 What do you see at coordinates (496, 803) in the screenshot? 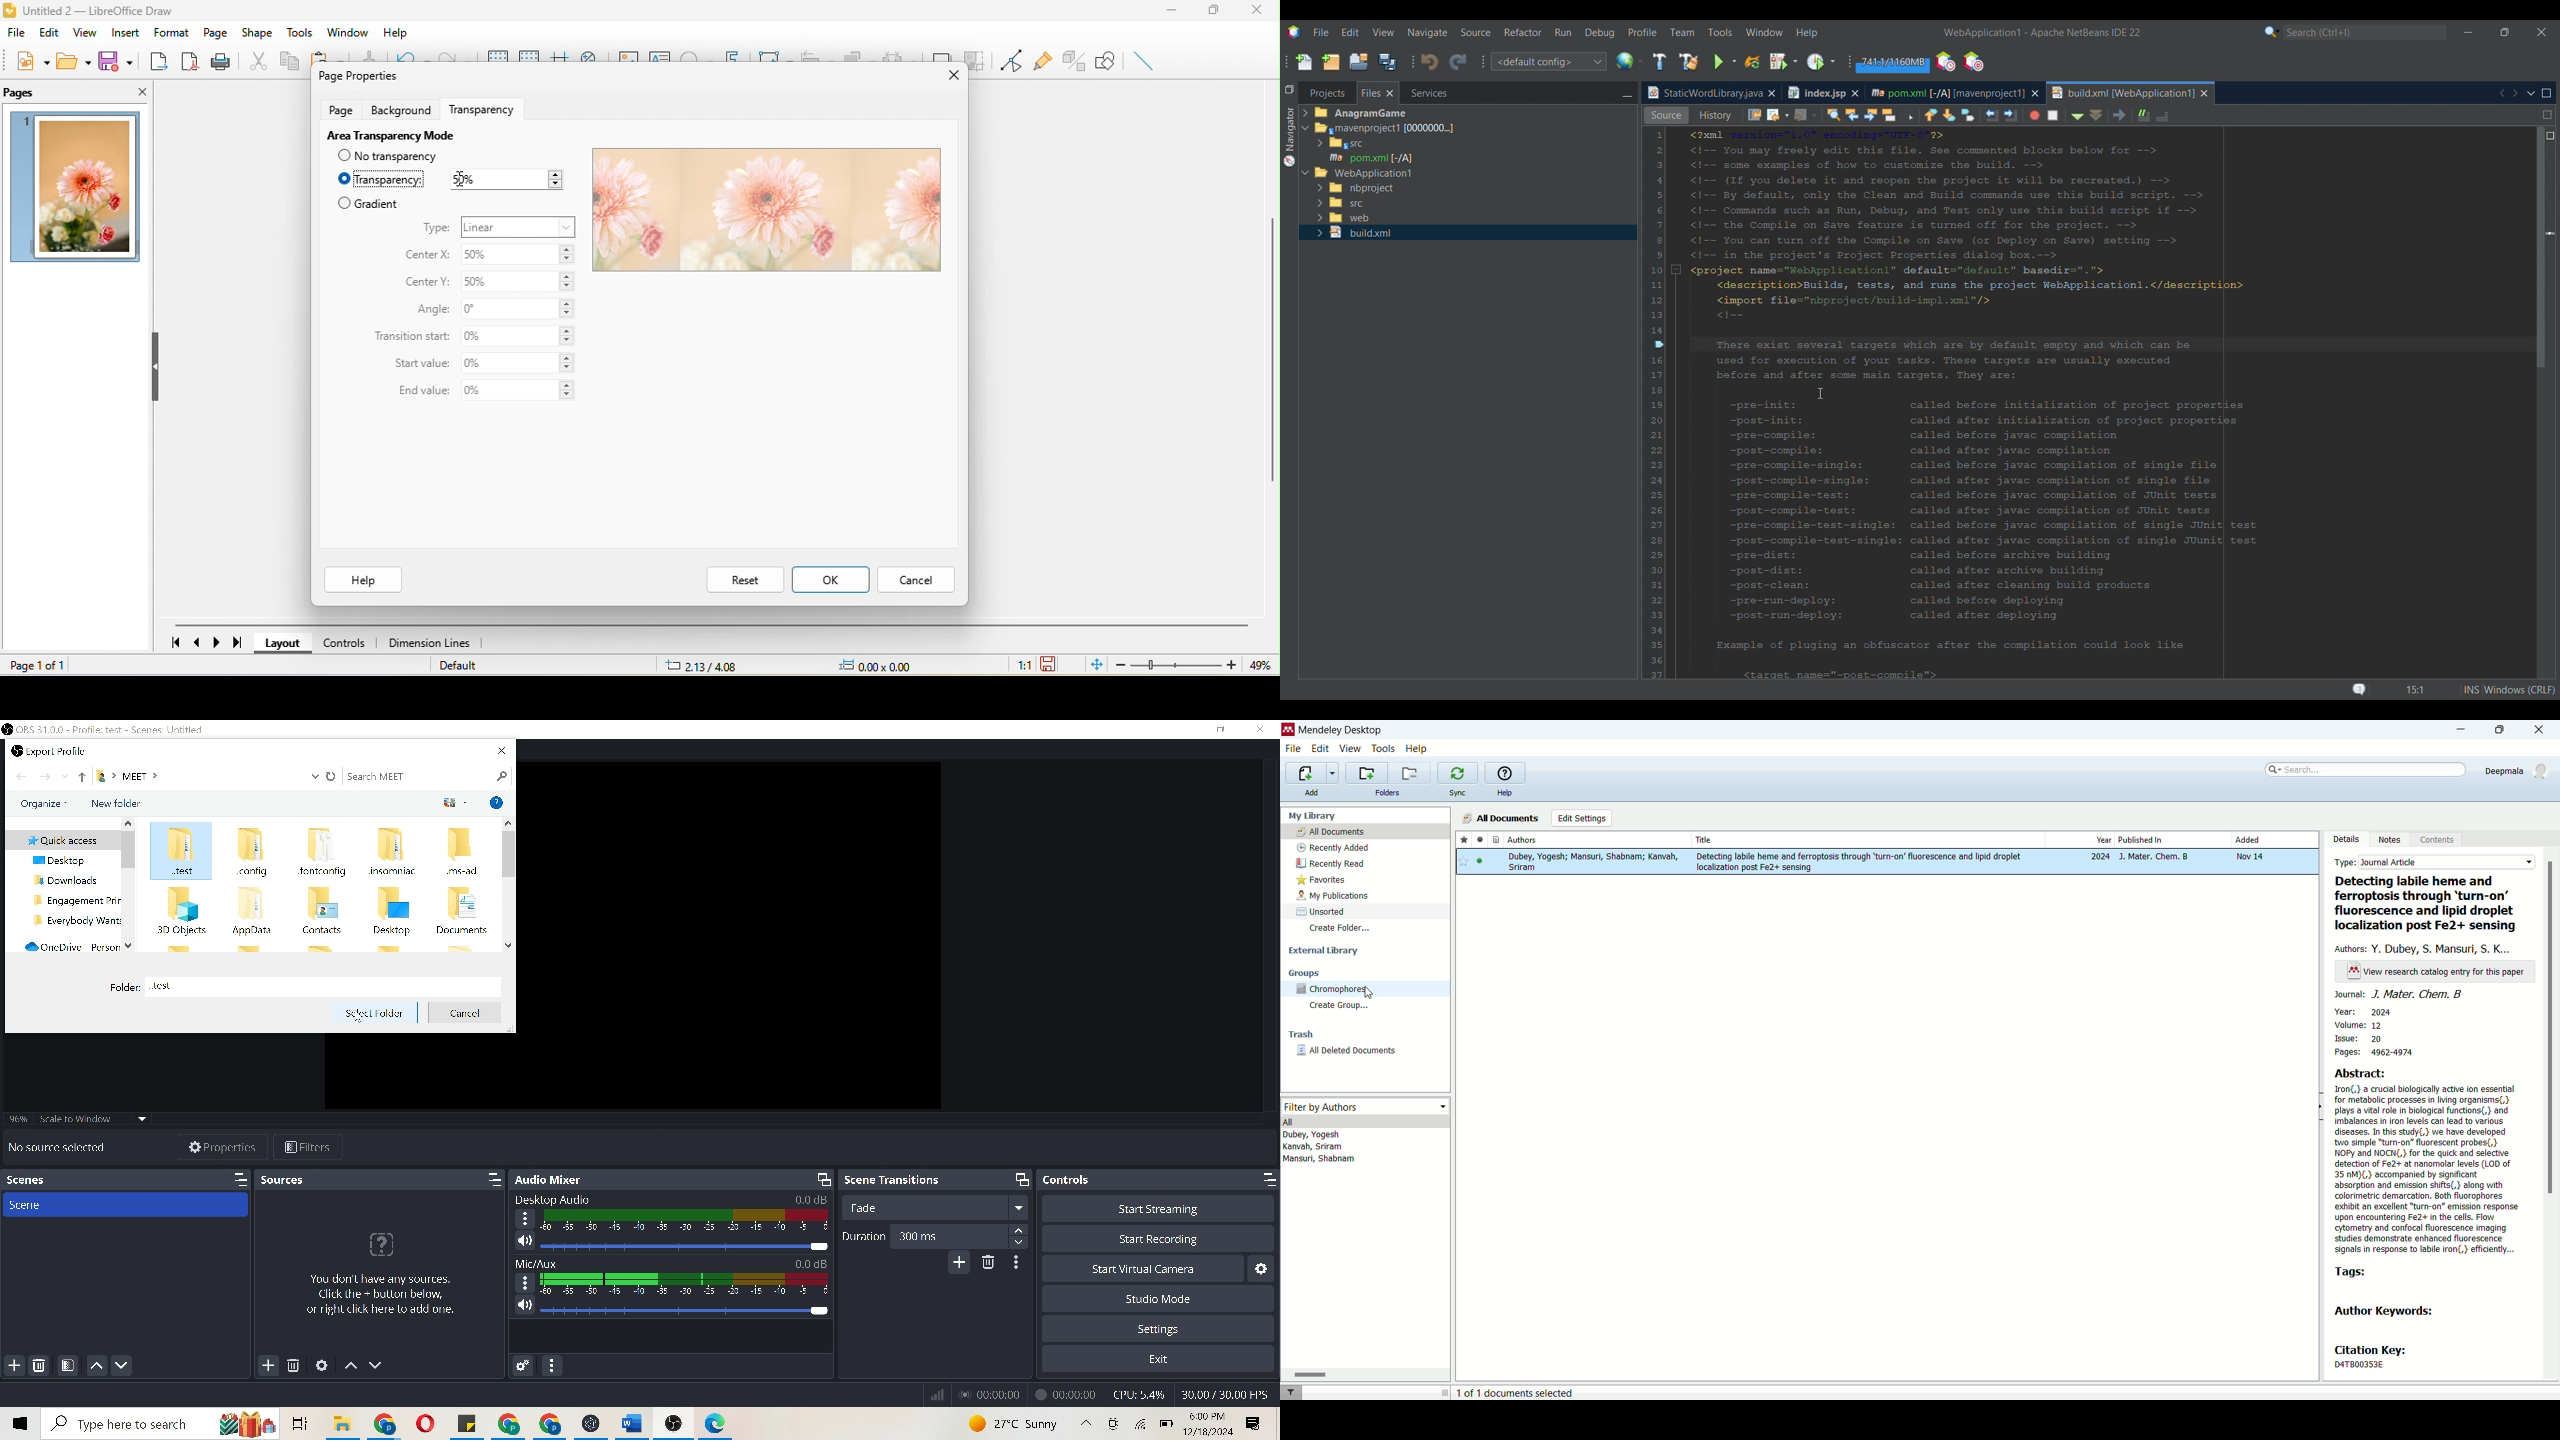
I see `help` at bounding box center [496, 803].